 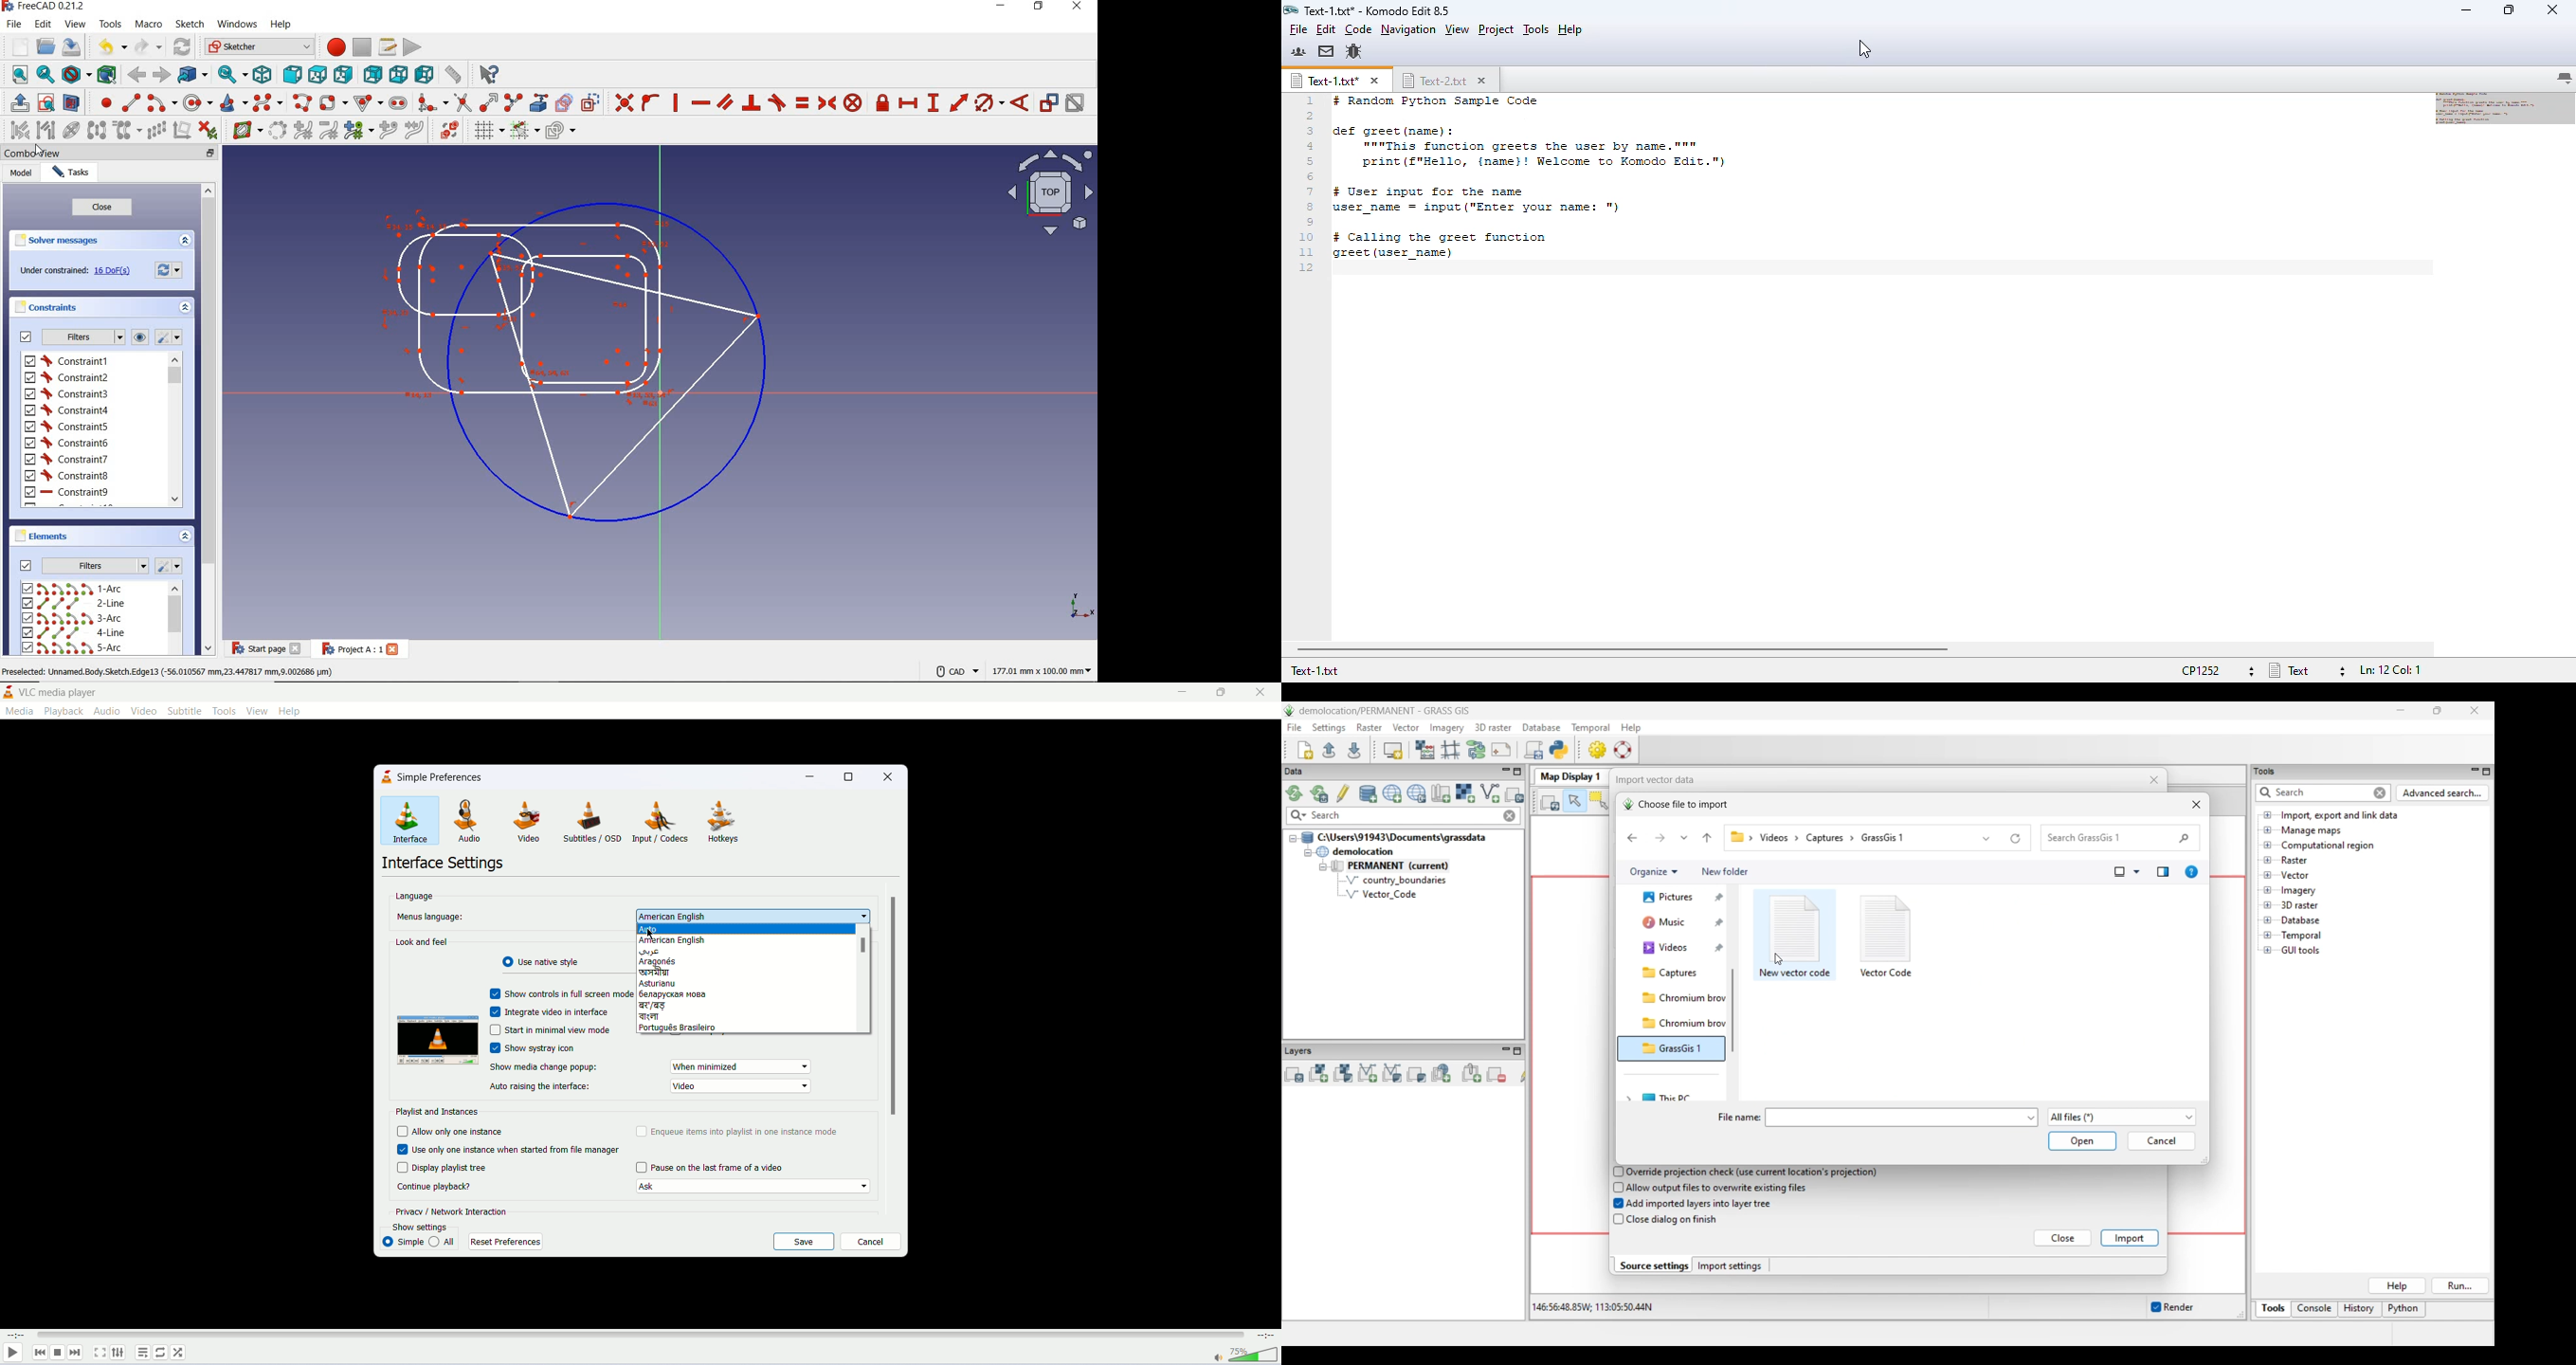 I want to click on audio, so click(x=463, y=819).